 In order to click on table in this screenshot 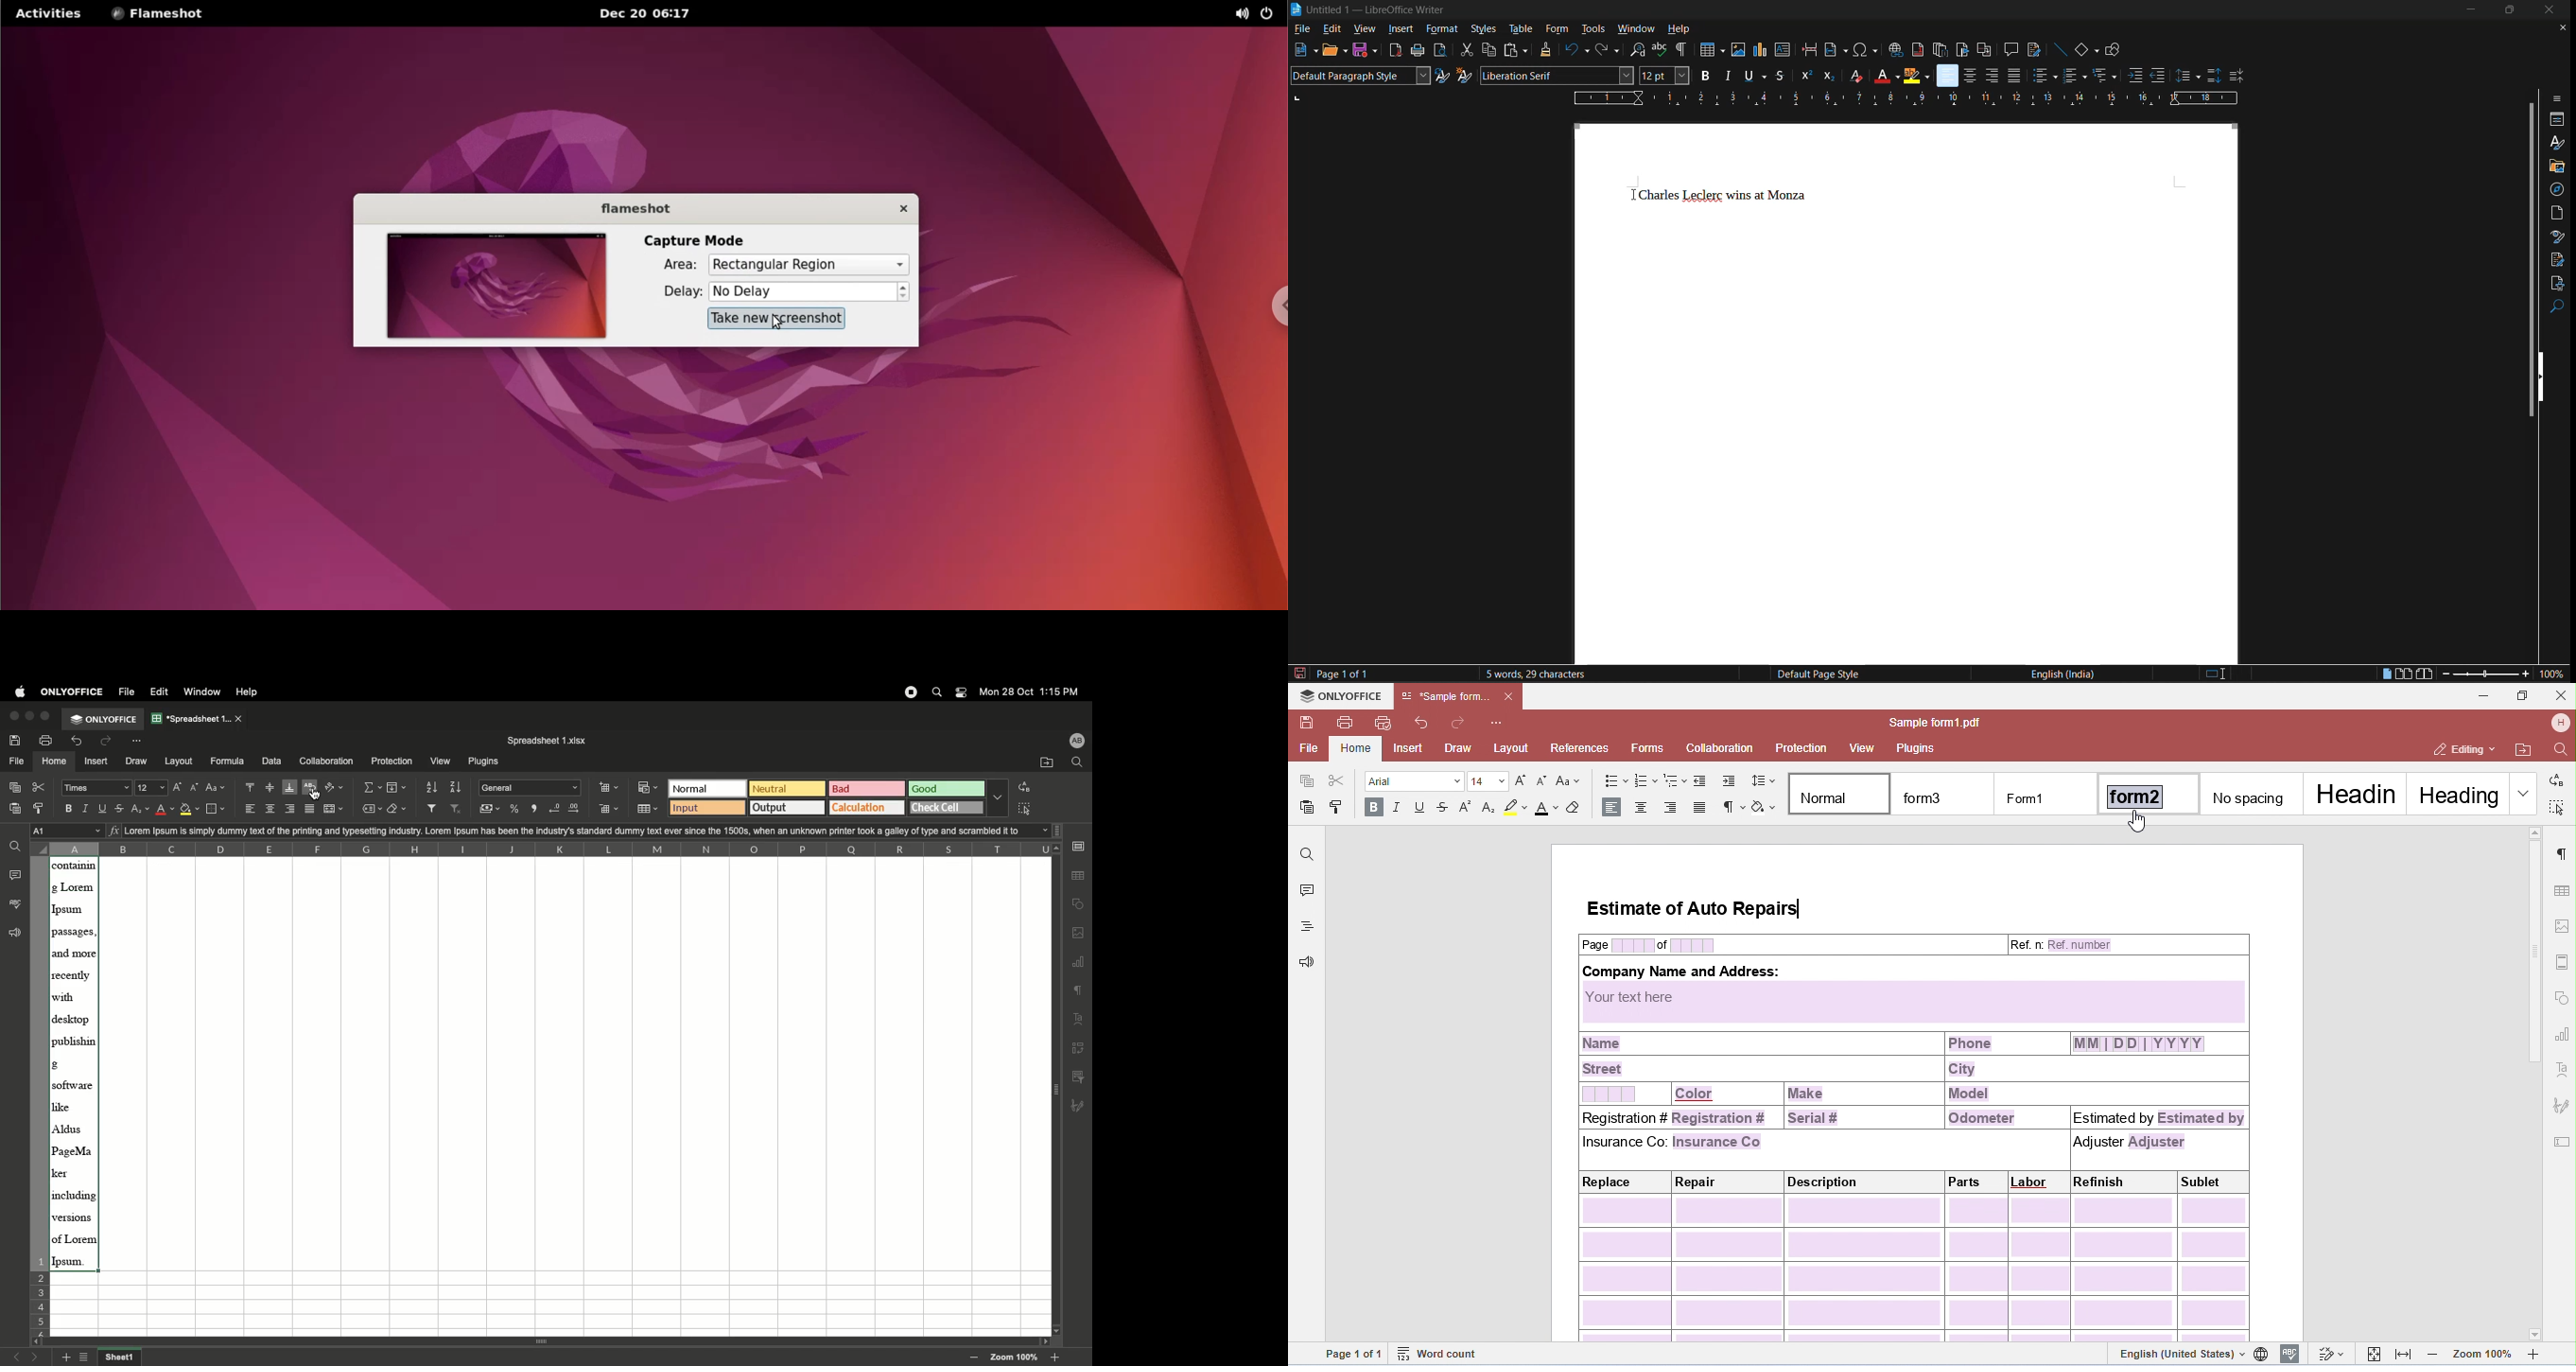, I will do `click(1520, 29)`.